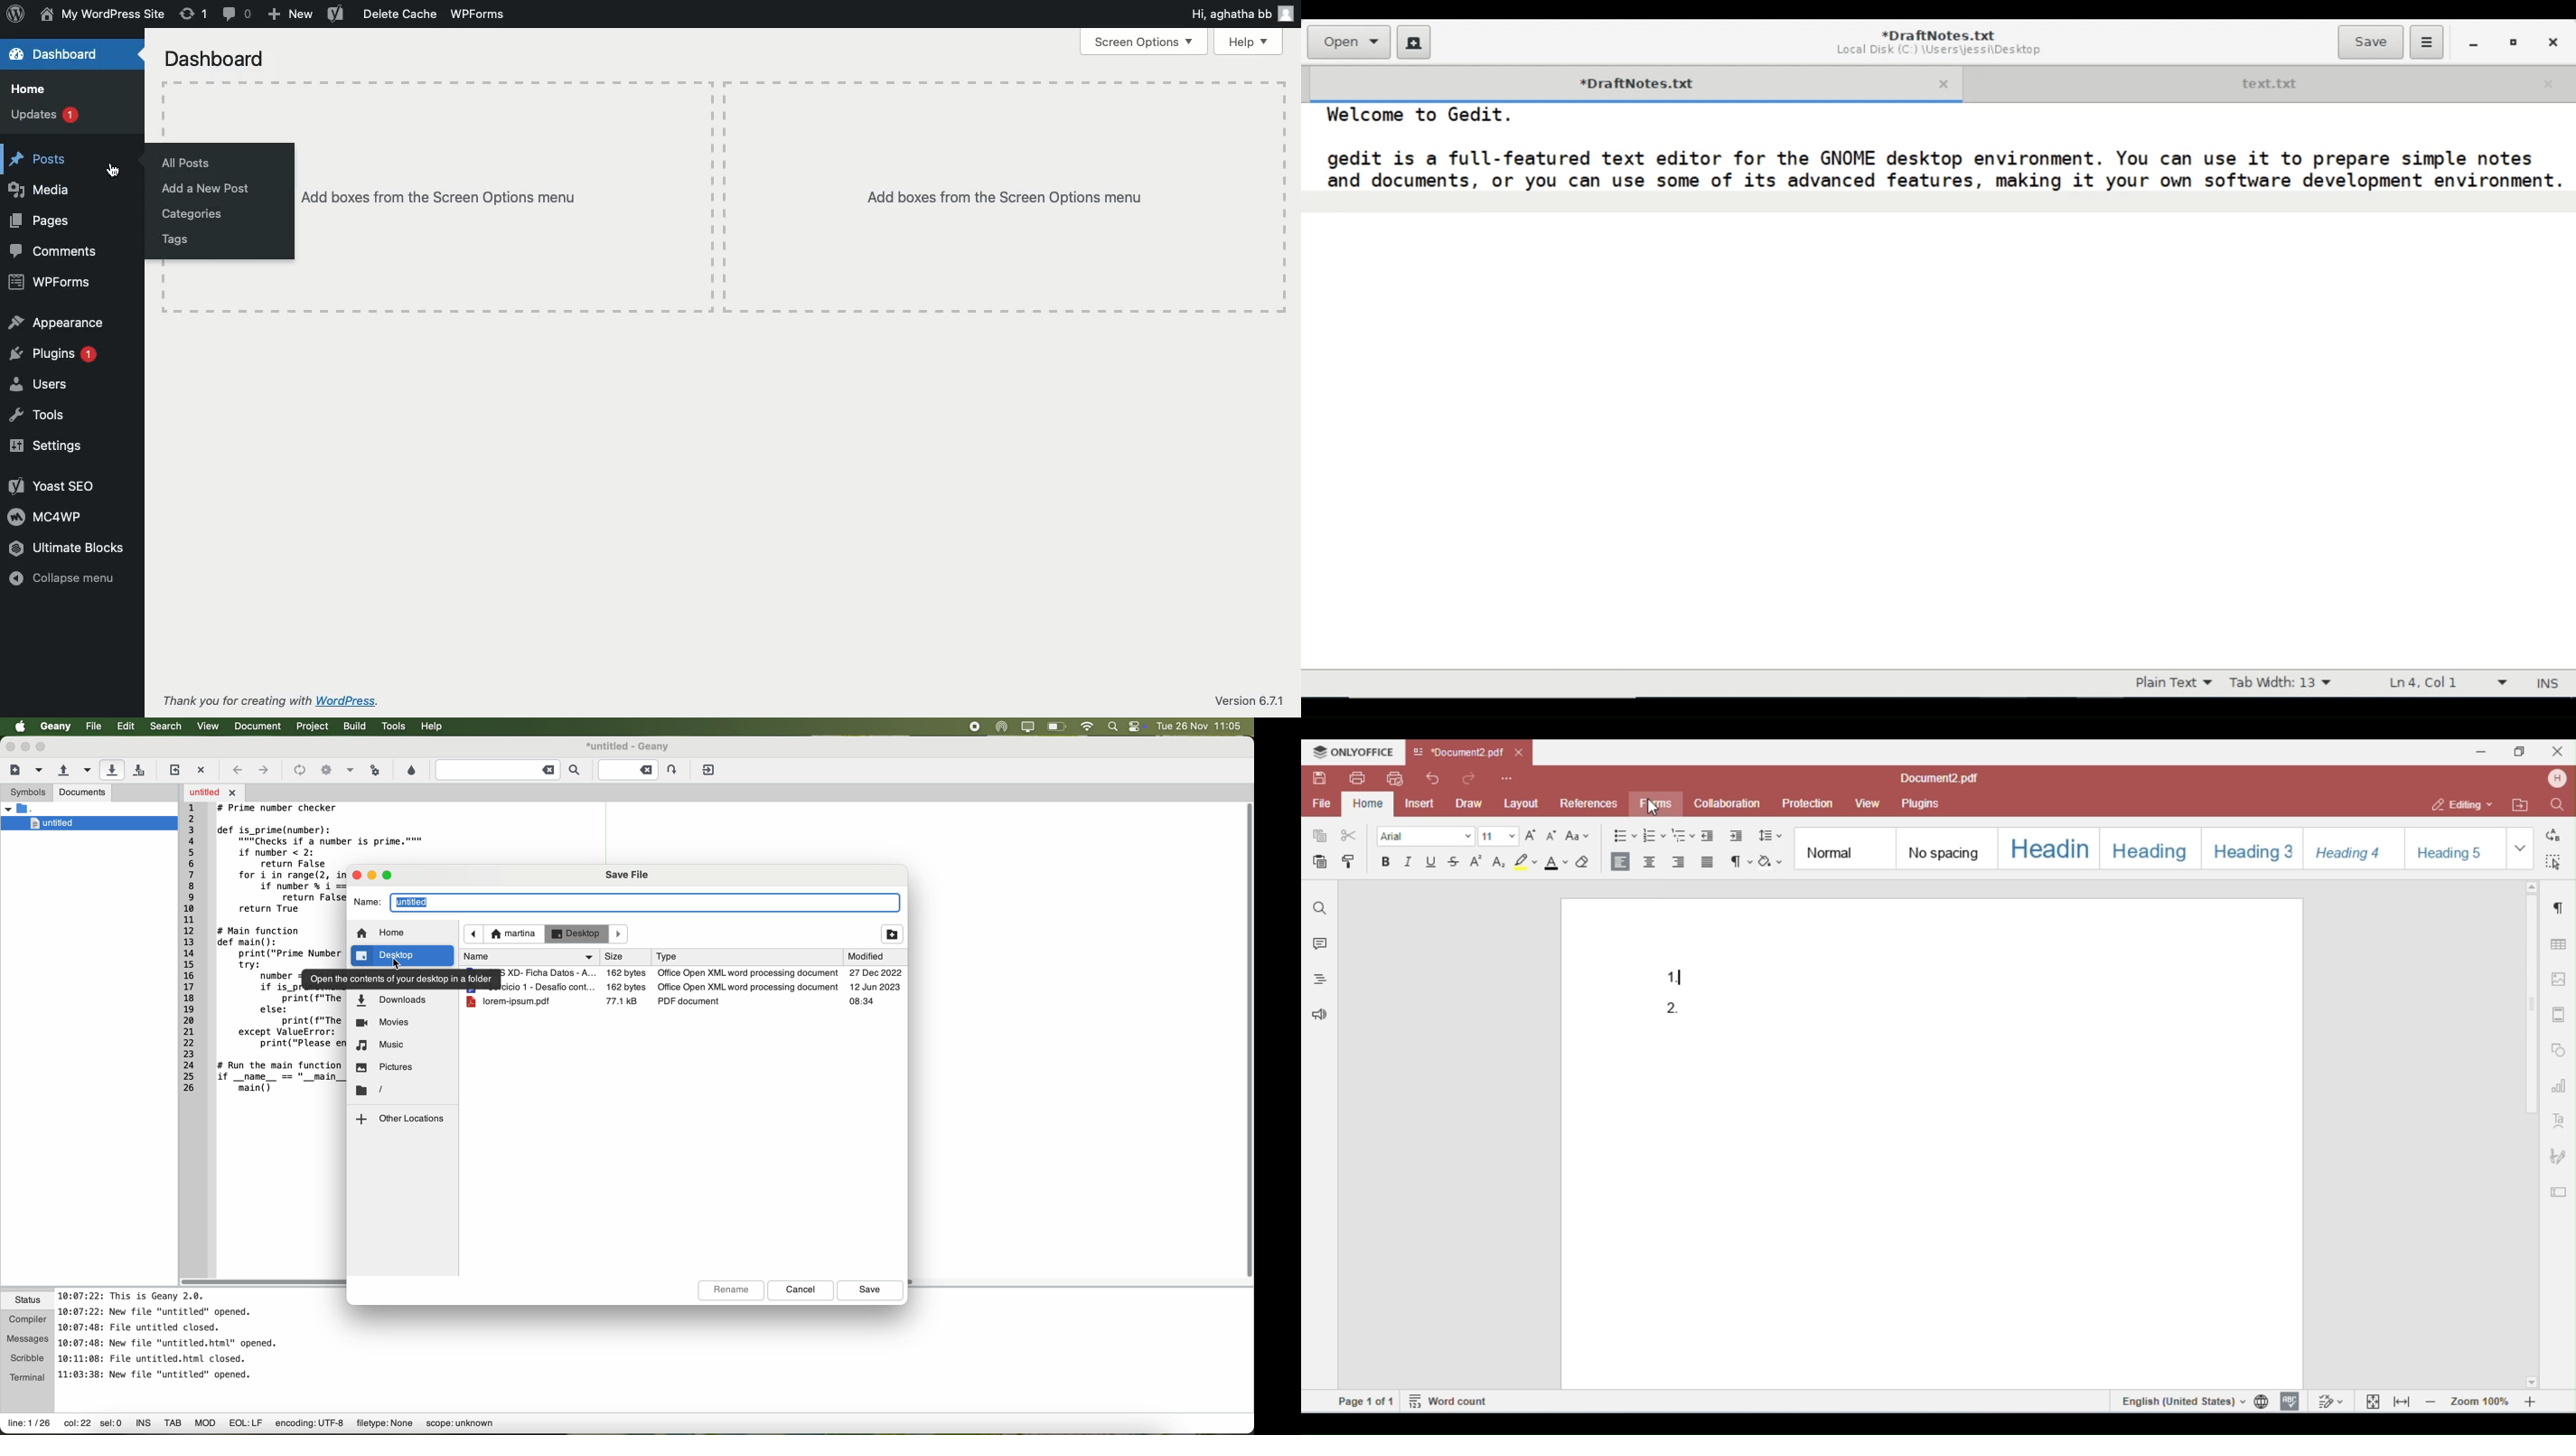  Describe the element at coordinates (621, 934) in the screenshot. I see `` at that location.